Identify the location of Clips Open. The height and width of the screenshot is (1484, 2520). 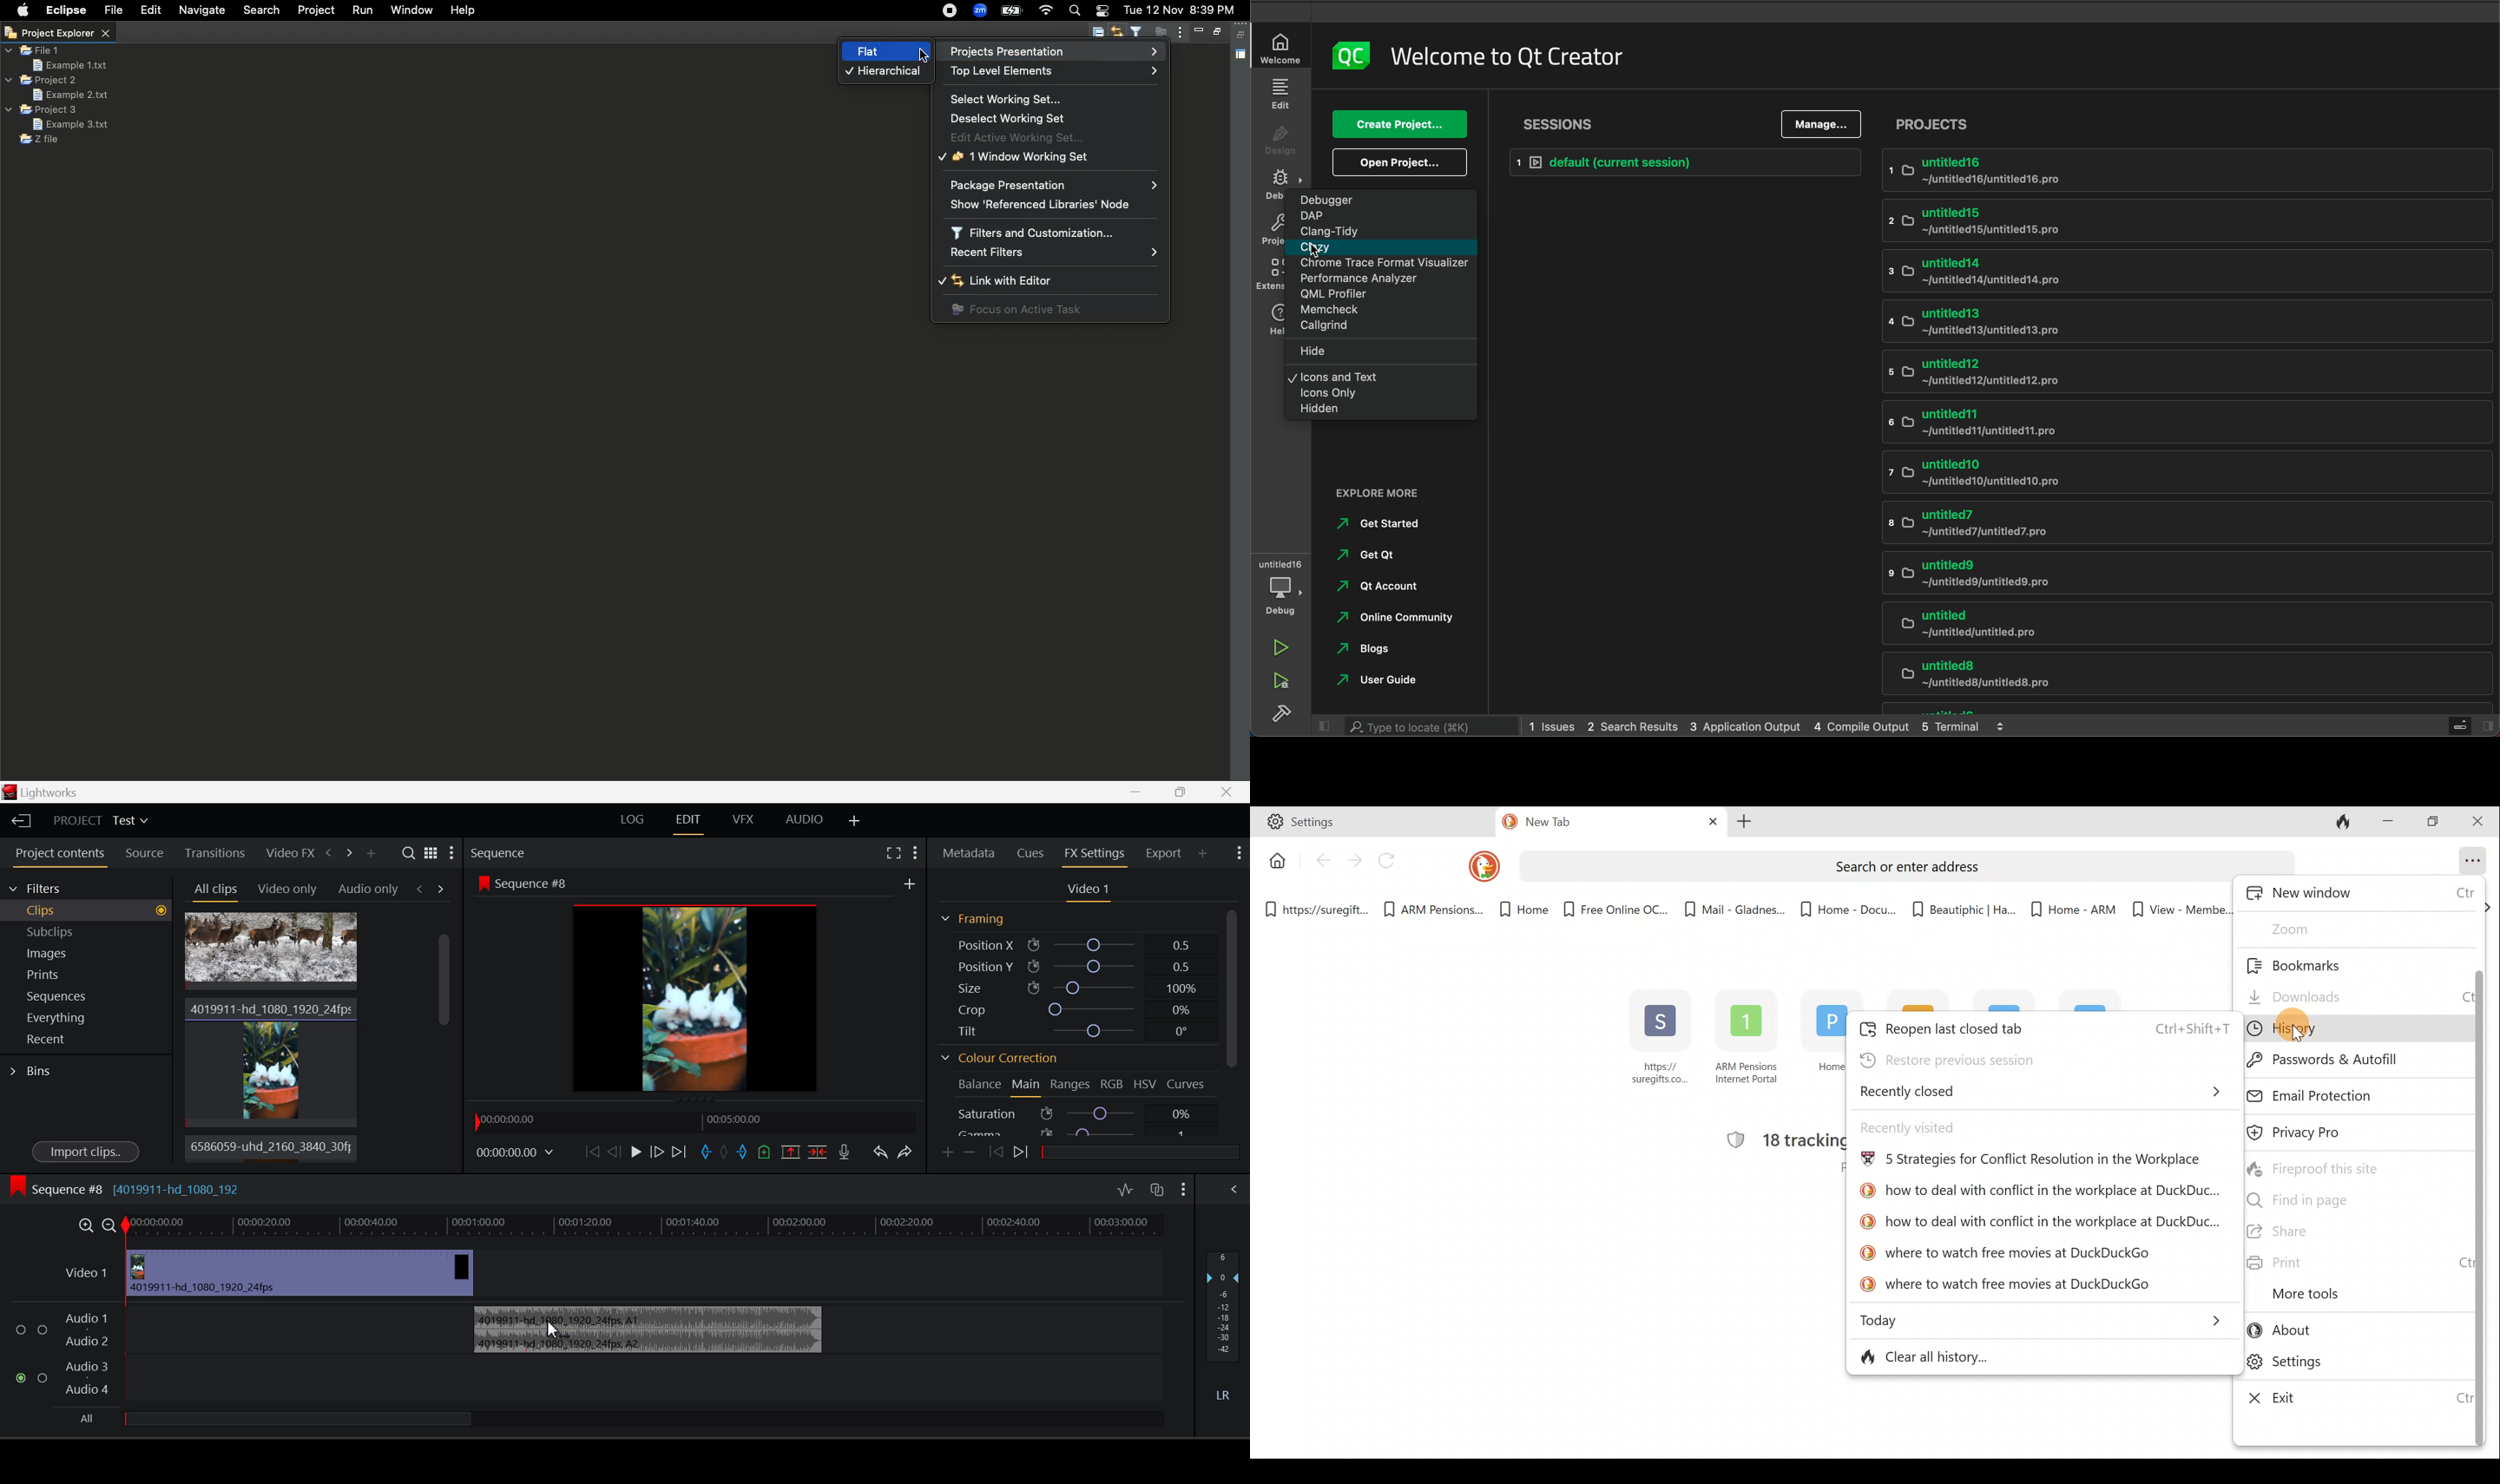
(86, 911).